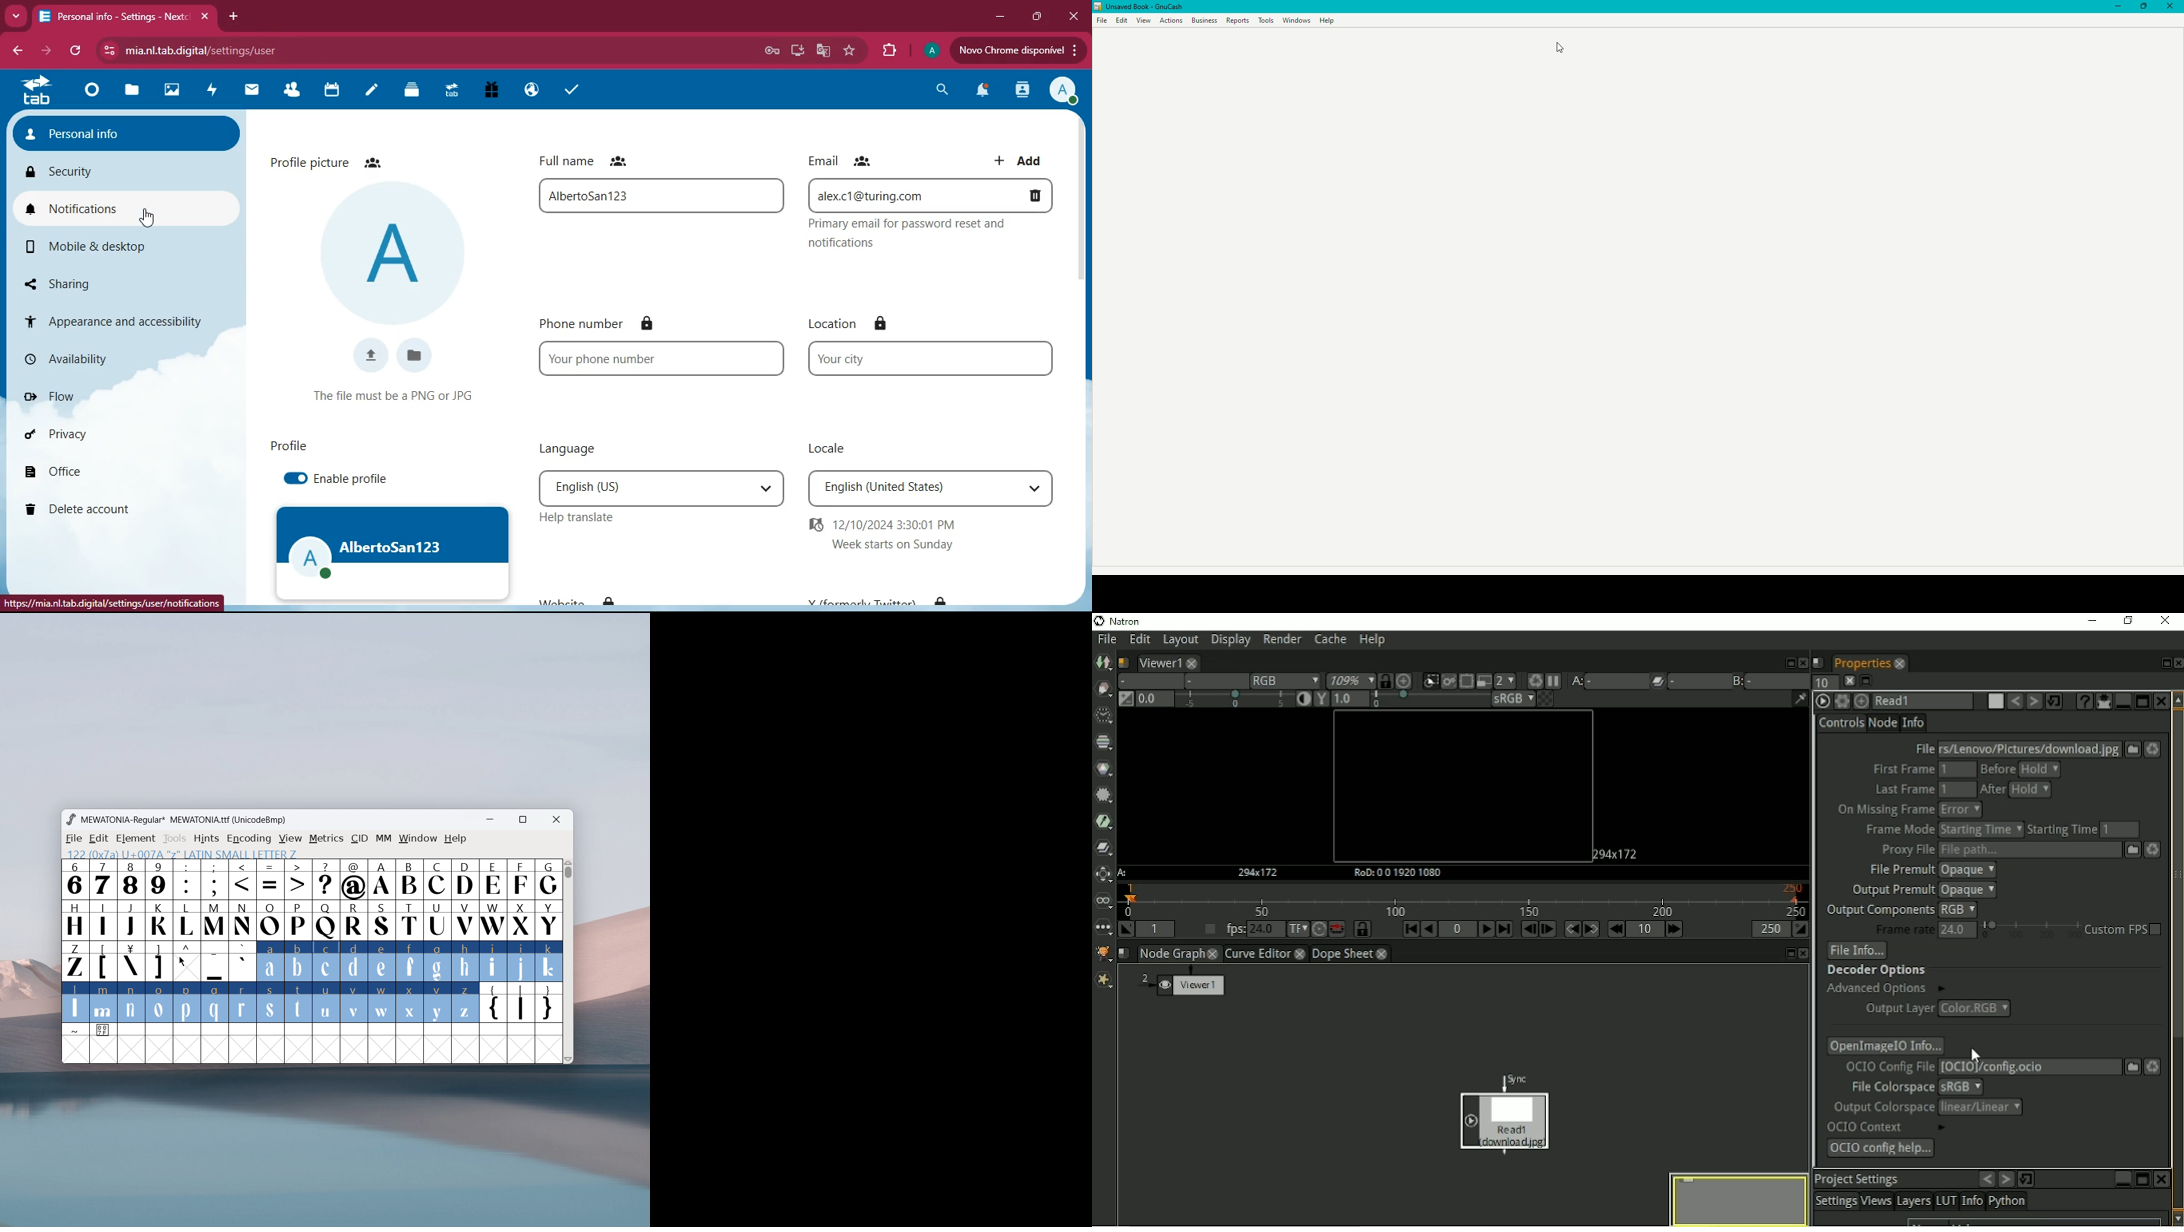 The width and height of the screenshot is (2184, 1232). I want to click on file, so click(72, 839).